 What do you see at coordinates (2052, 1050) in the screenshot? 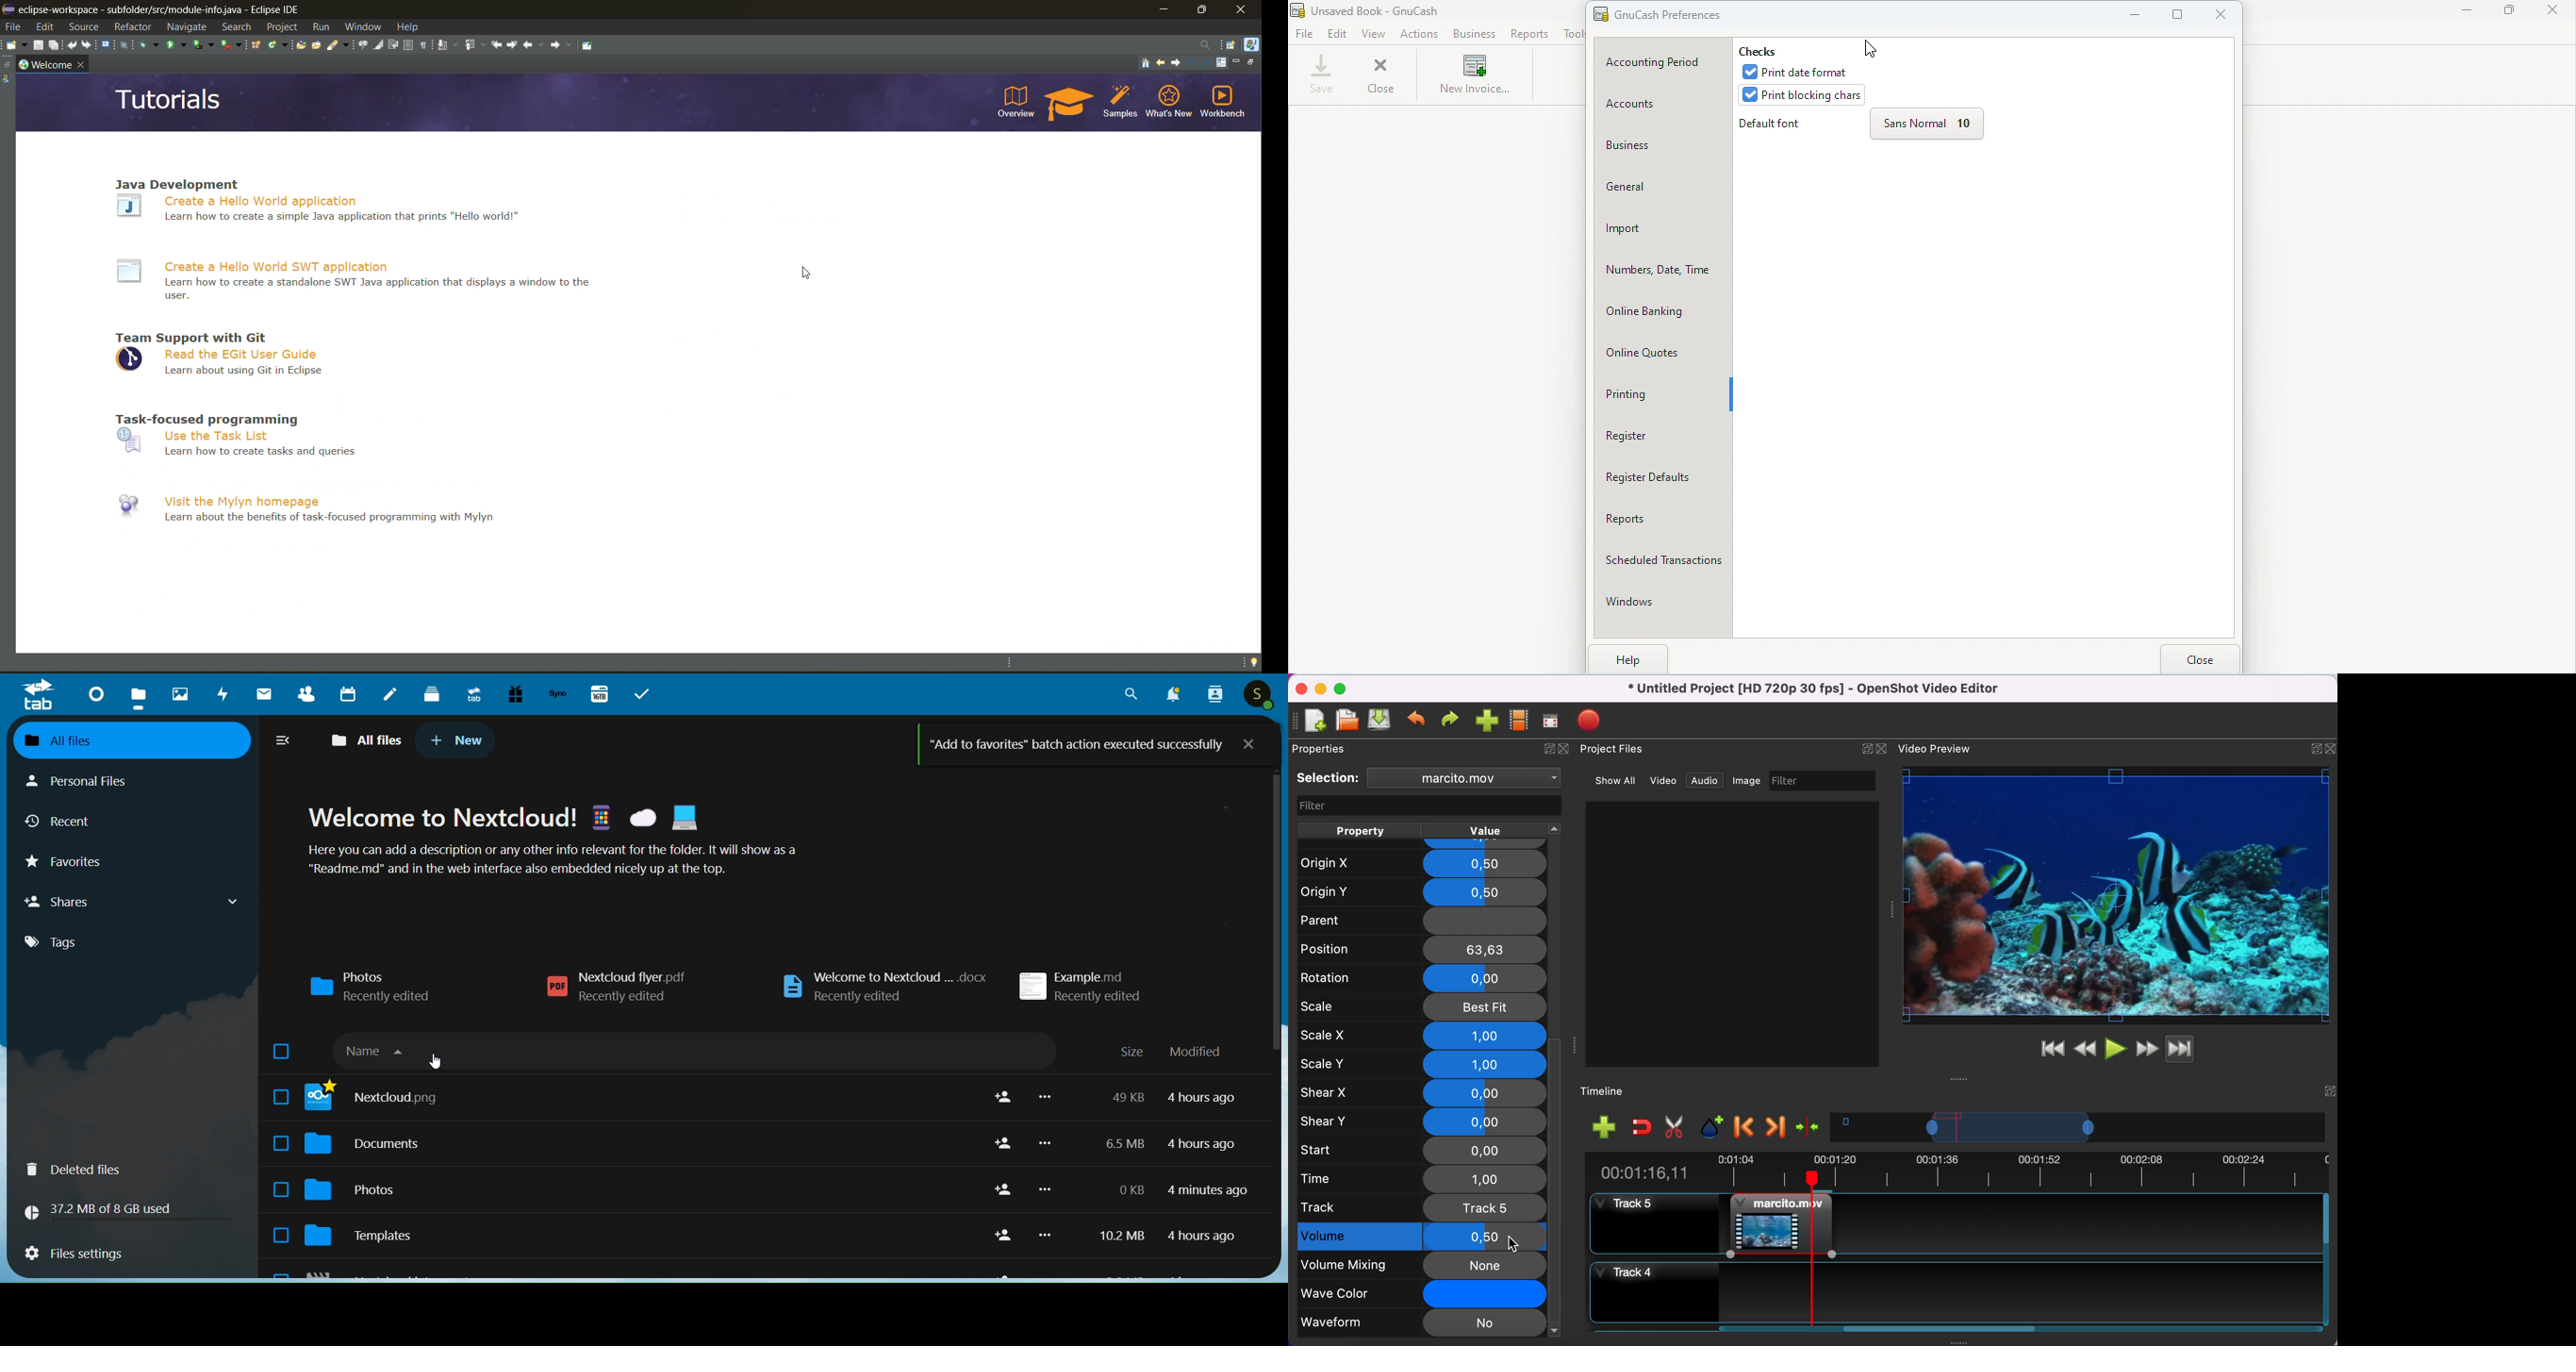
I see `jump to start` at bounding box center [2052, 1050].